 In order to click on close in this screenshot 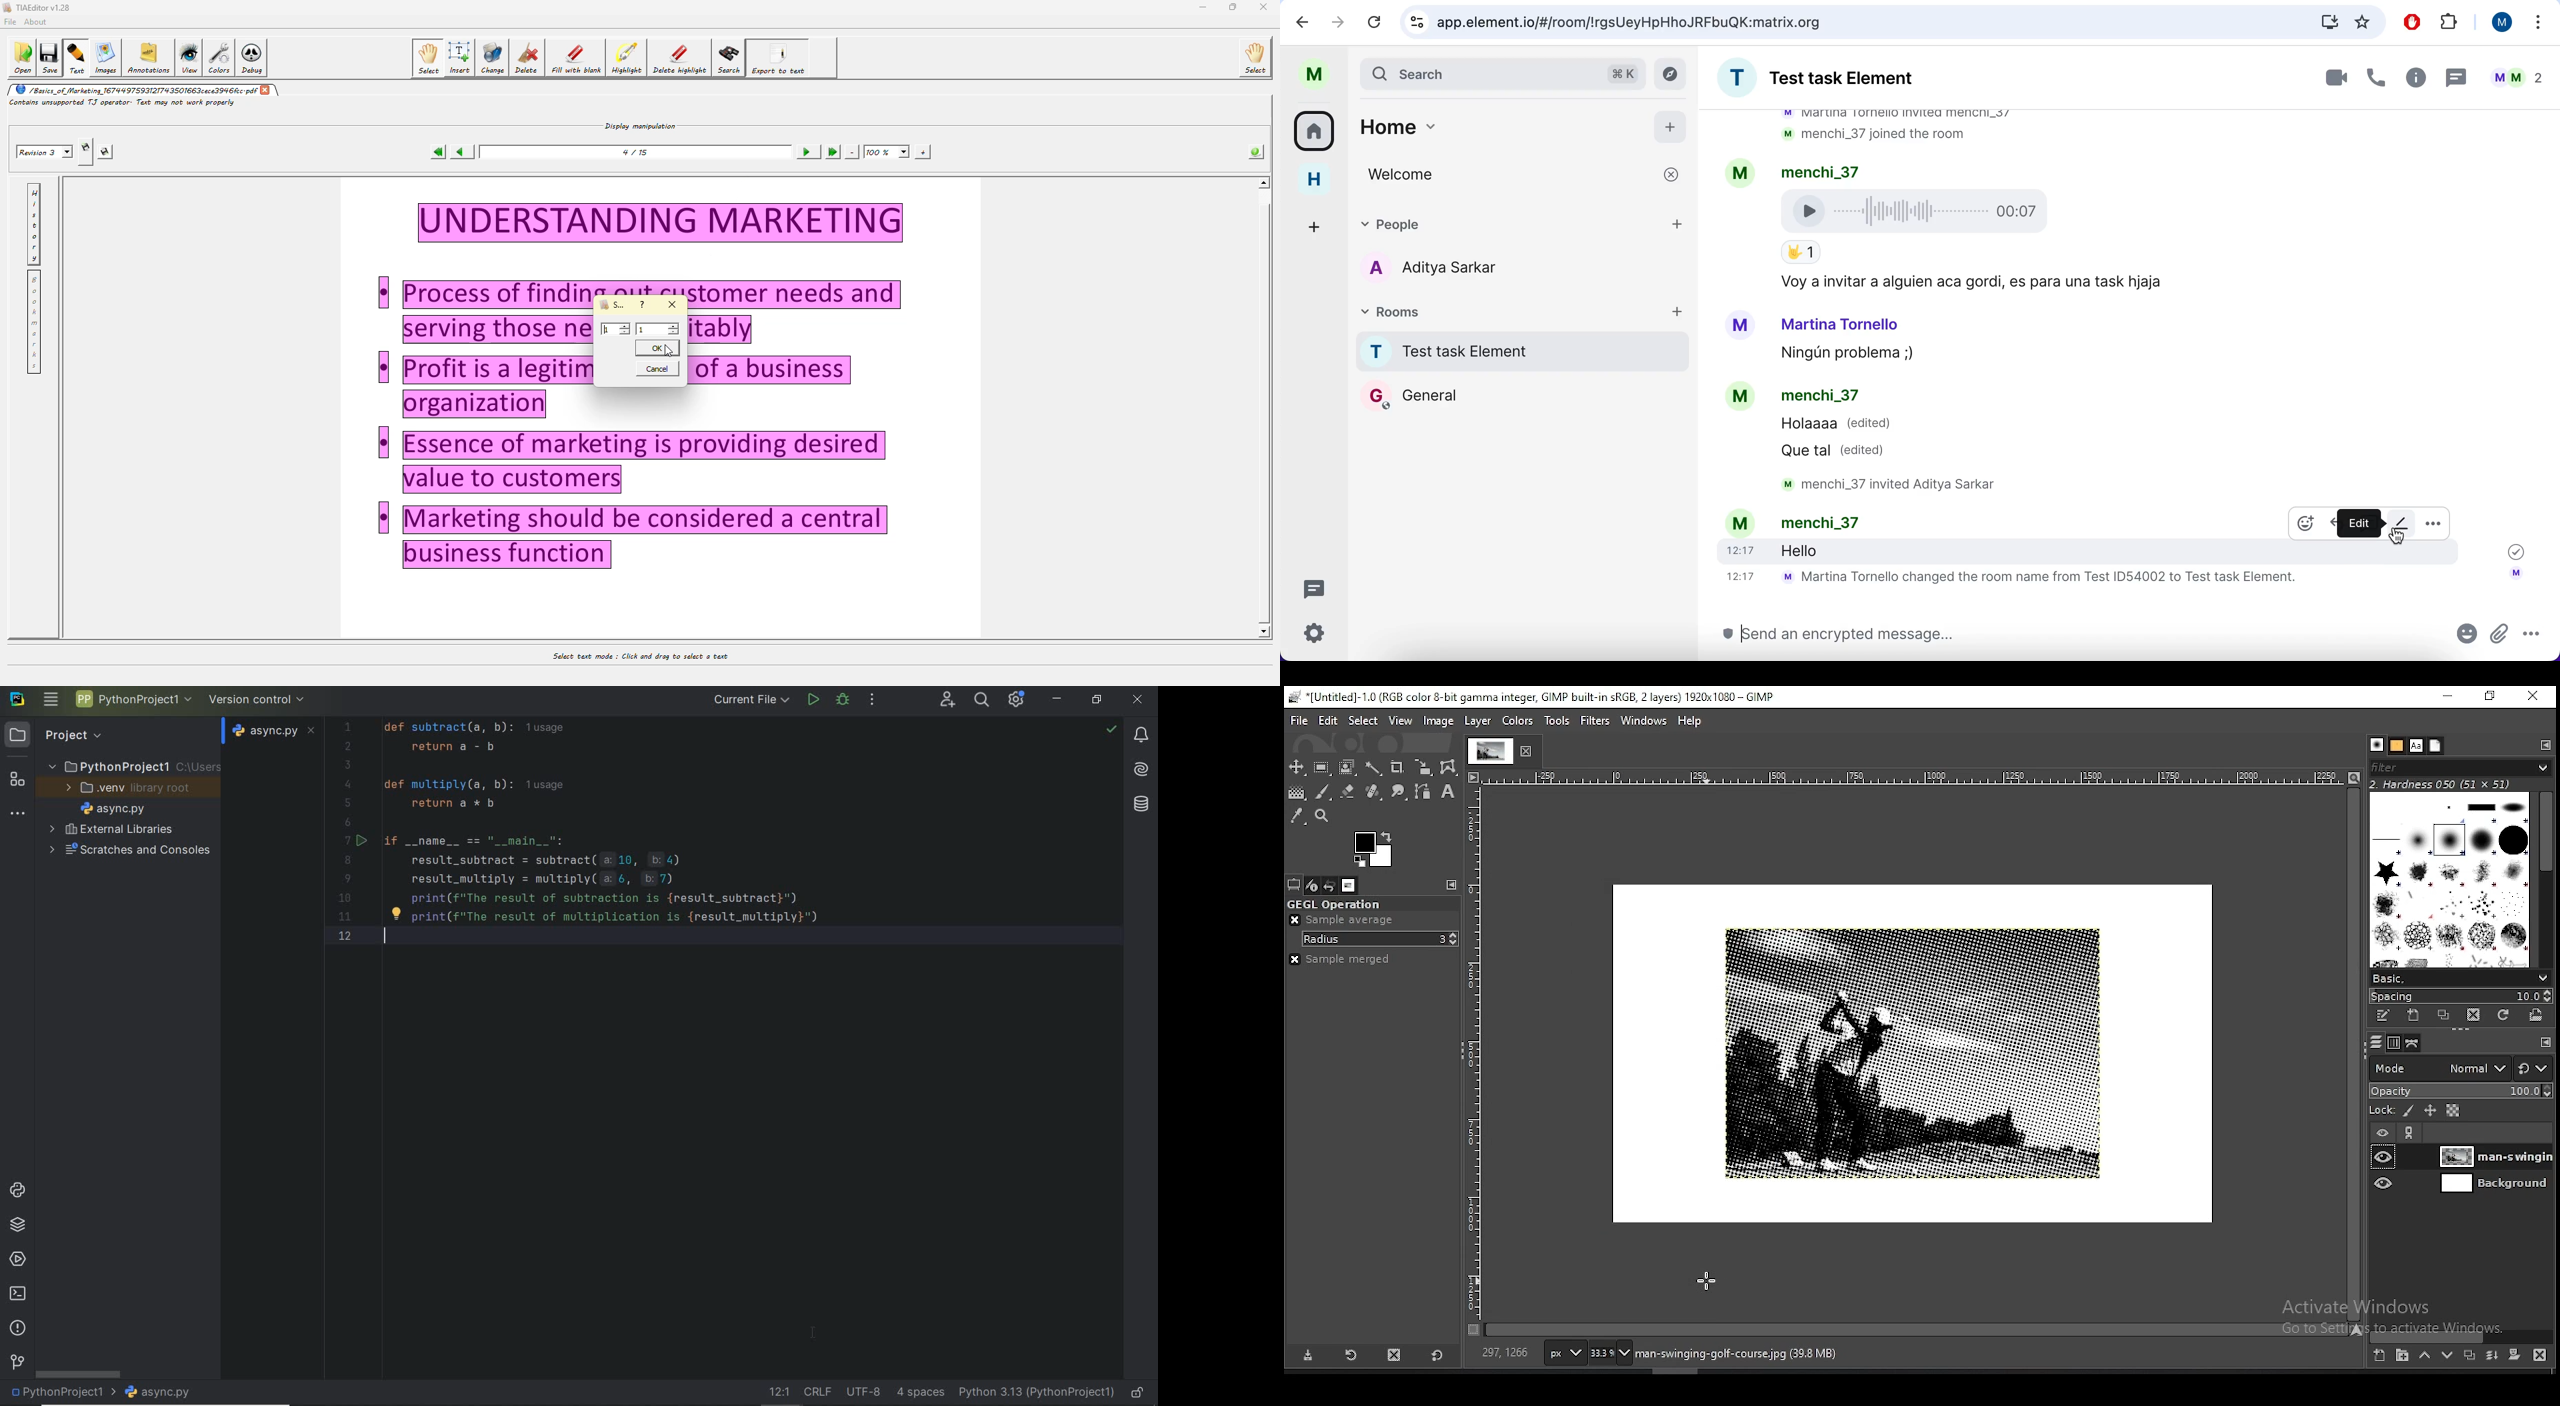, I will do `click(1266, 9)`.